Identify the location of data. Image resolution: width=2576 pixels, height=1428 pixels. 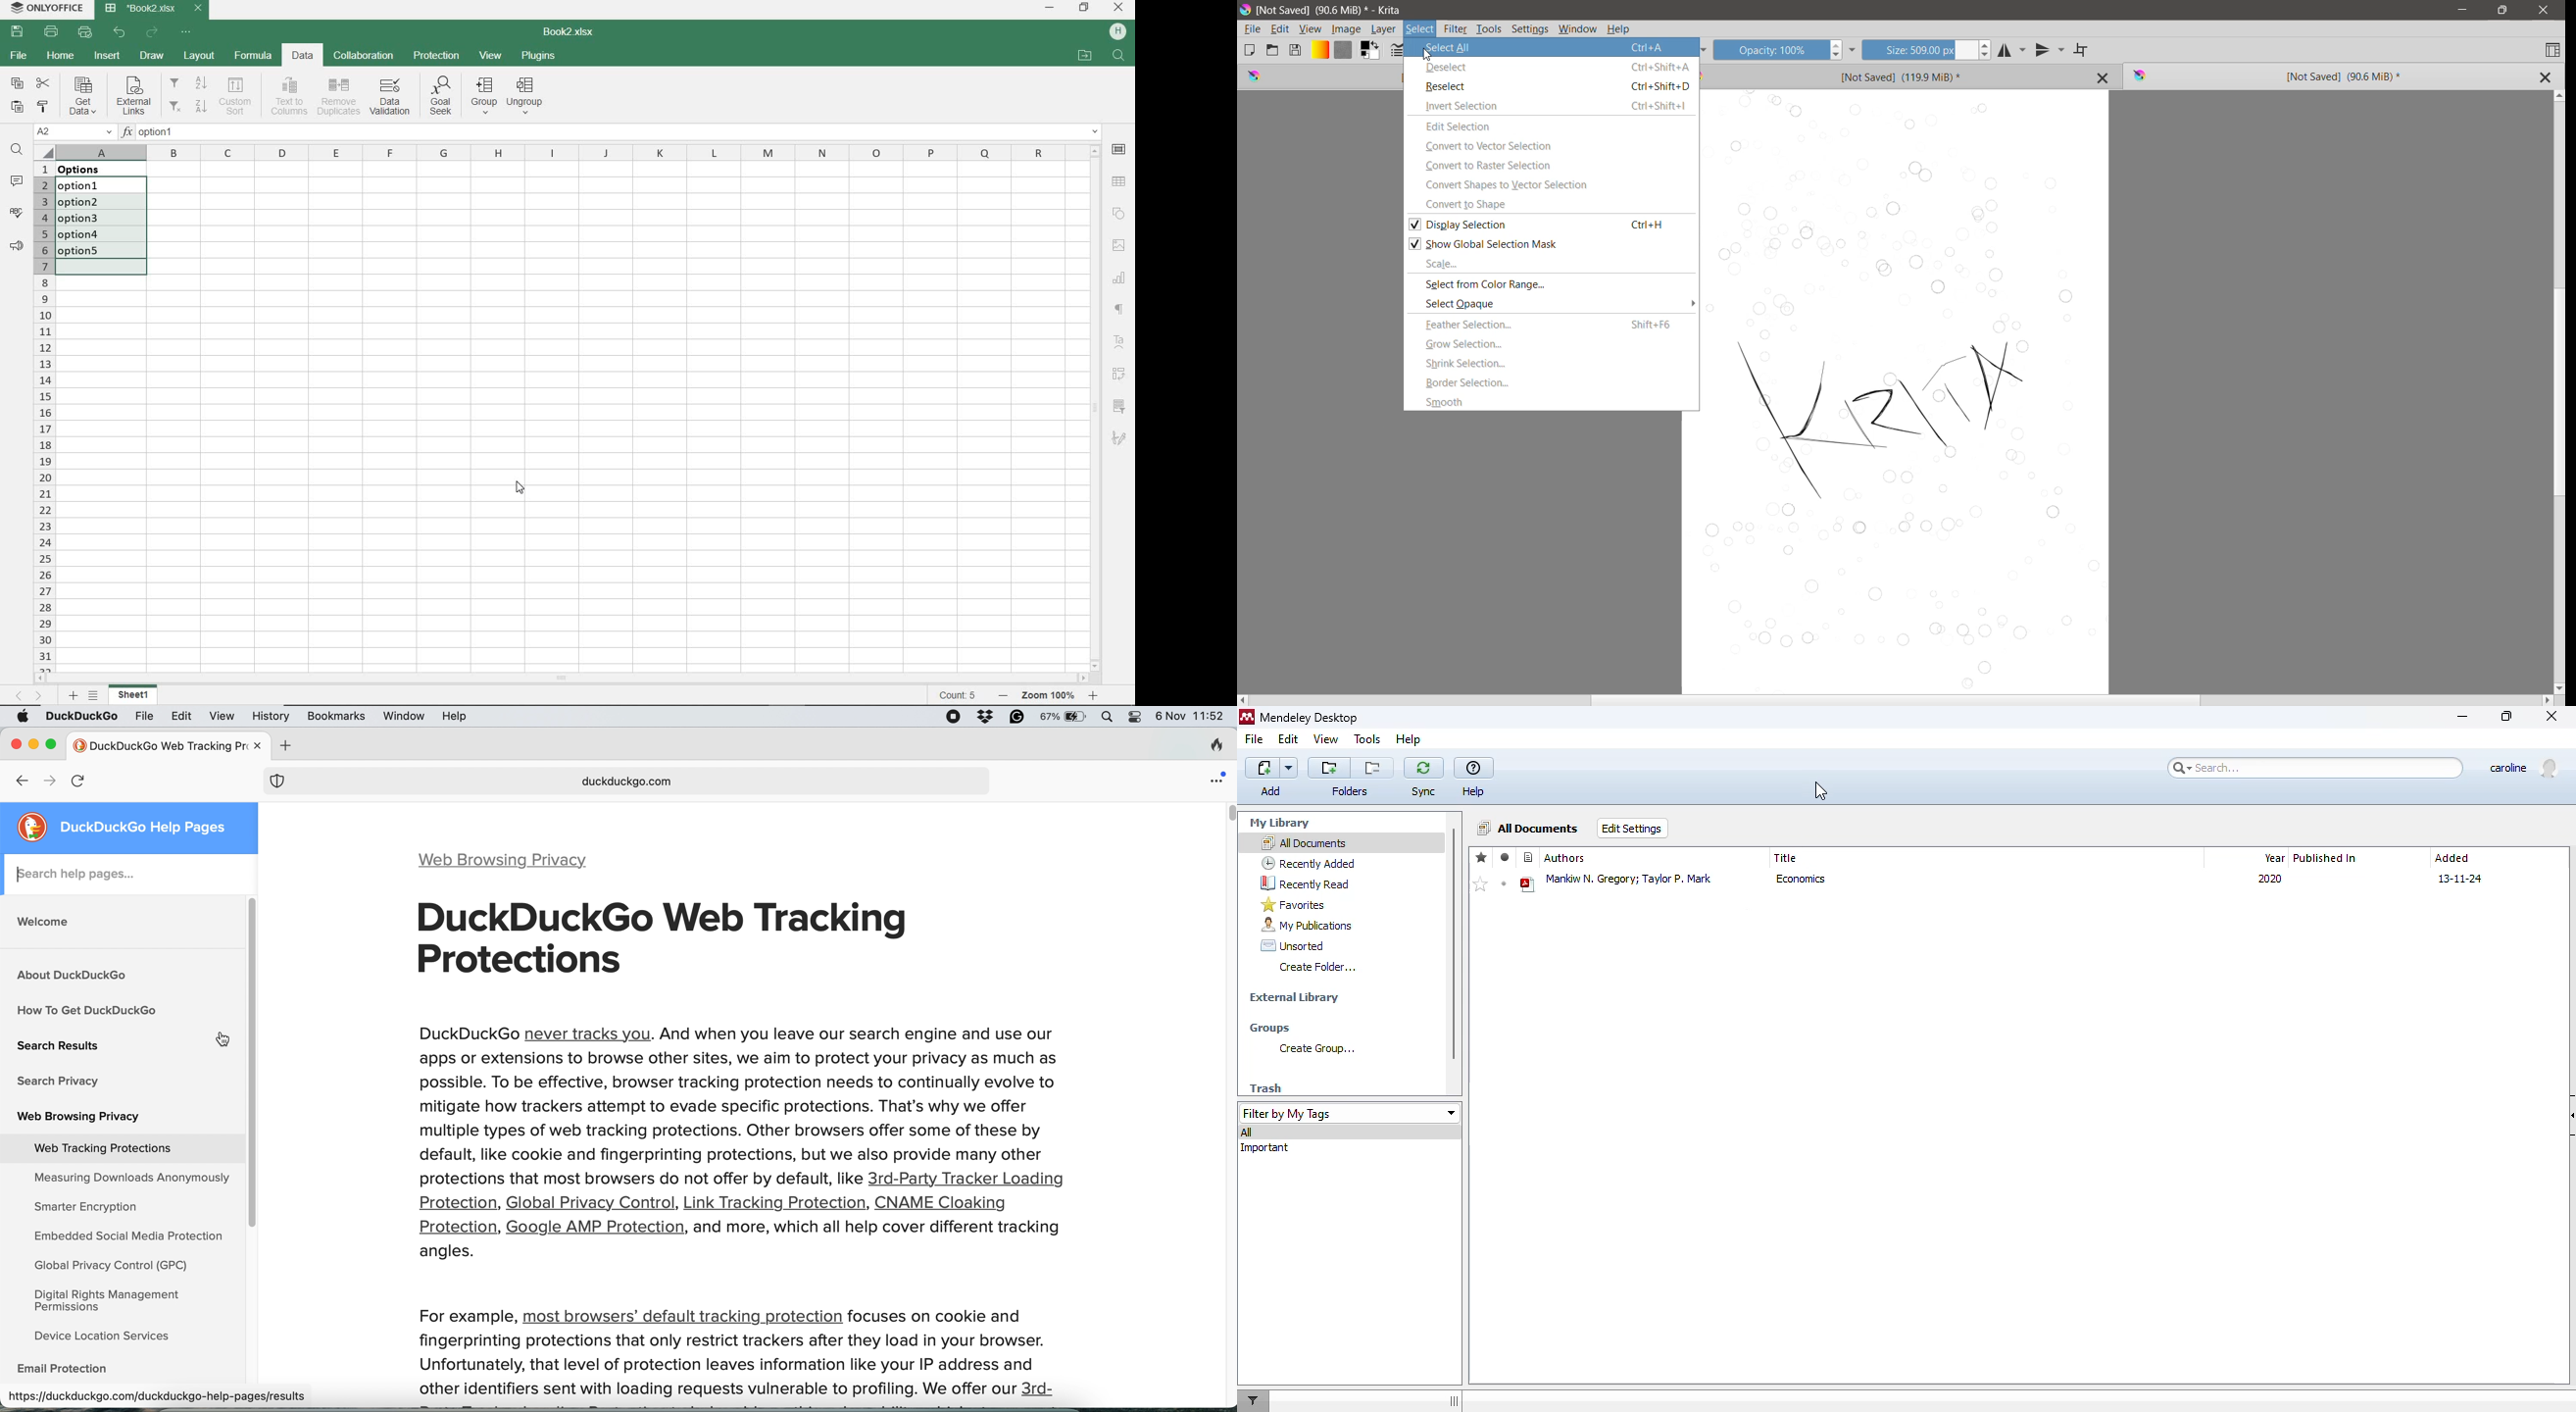
(89, 169).